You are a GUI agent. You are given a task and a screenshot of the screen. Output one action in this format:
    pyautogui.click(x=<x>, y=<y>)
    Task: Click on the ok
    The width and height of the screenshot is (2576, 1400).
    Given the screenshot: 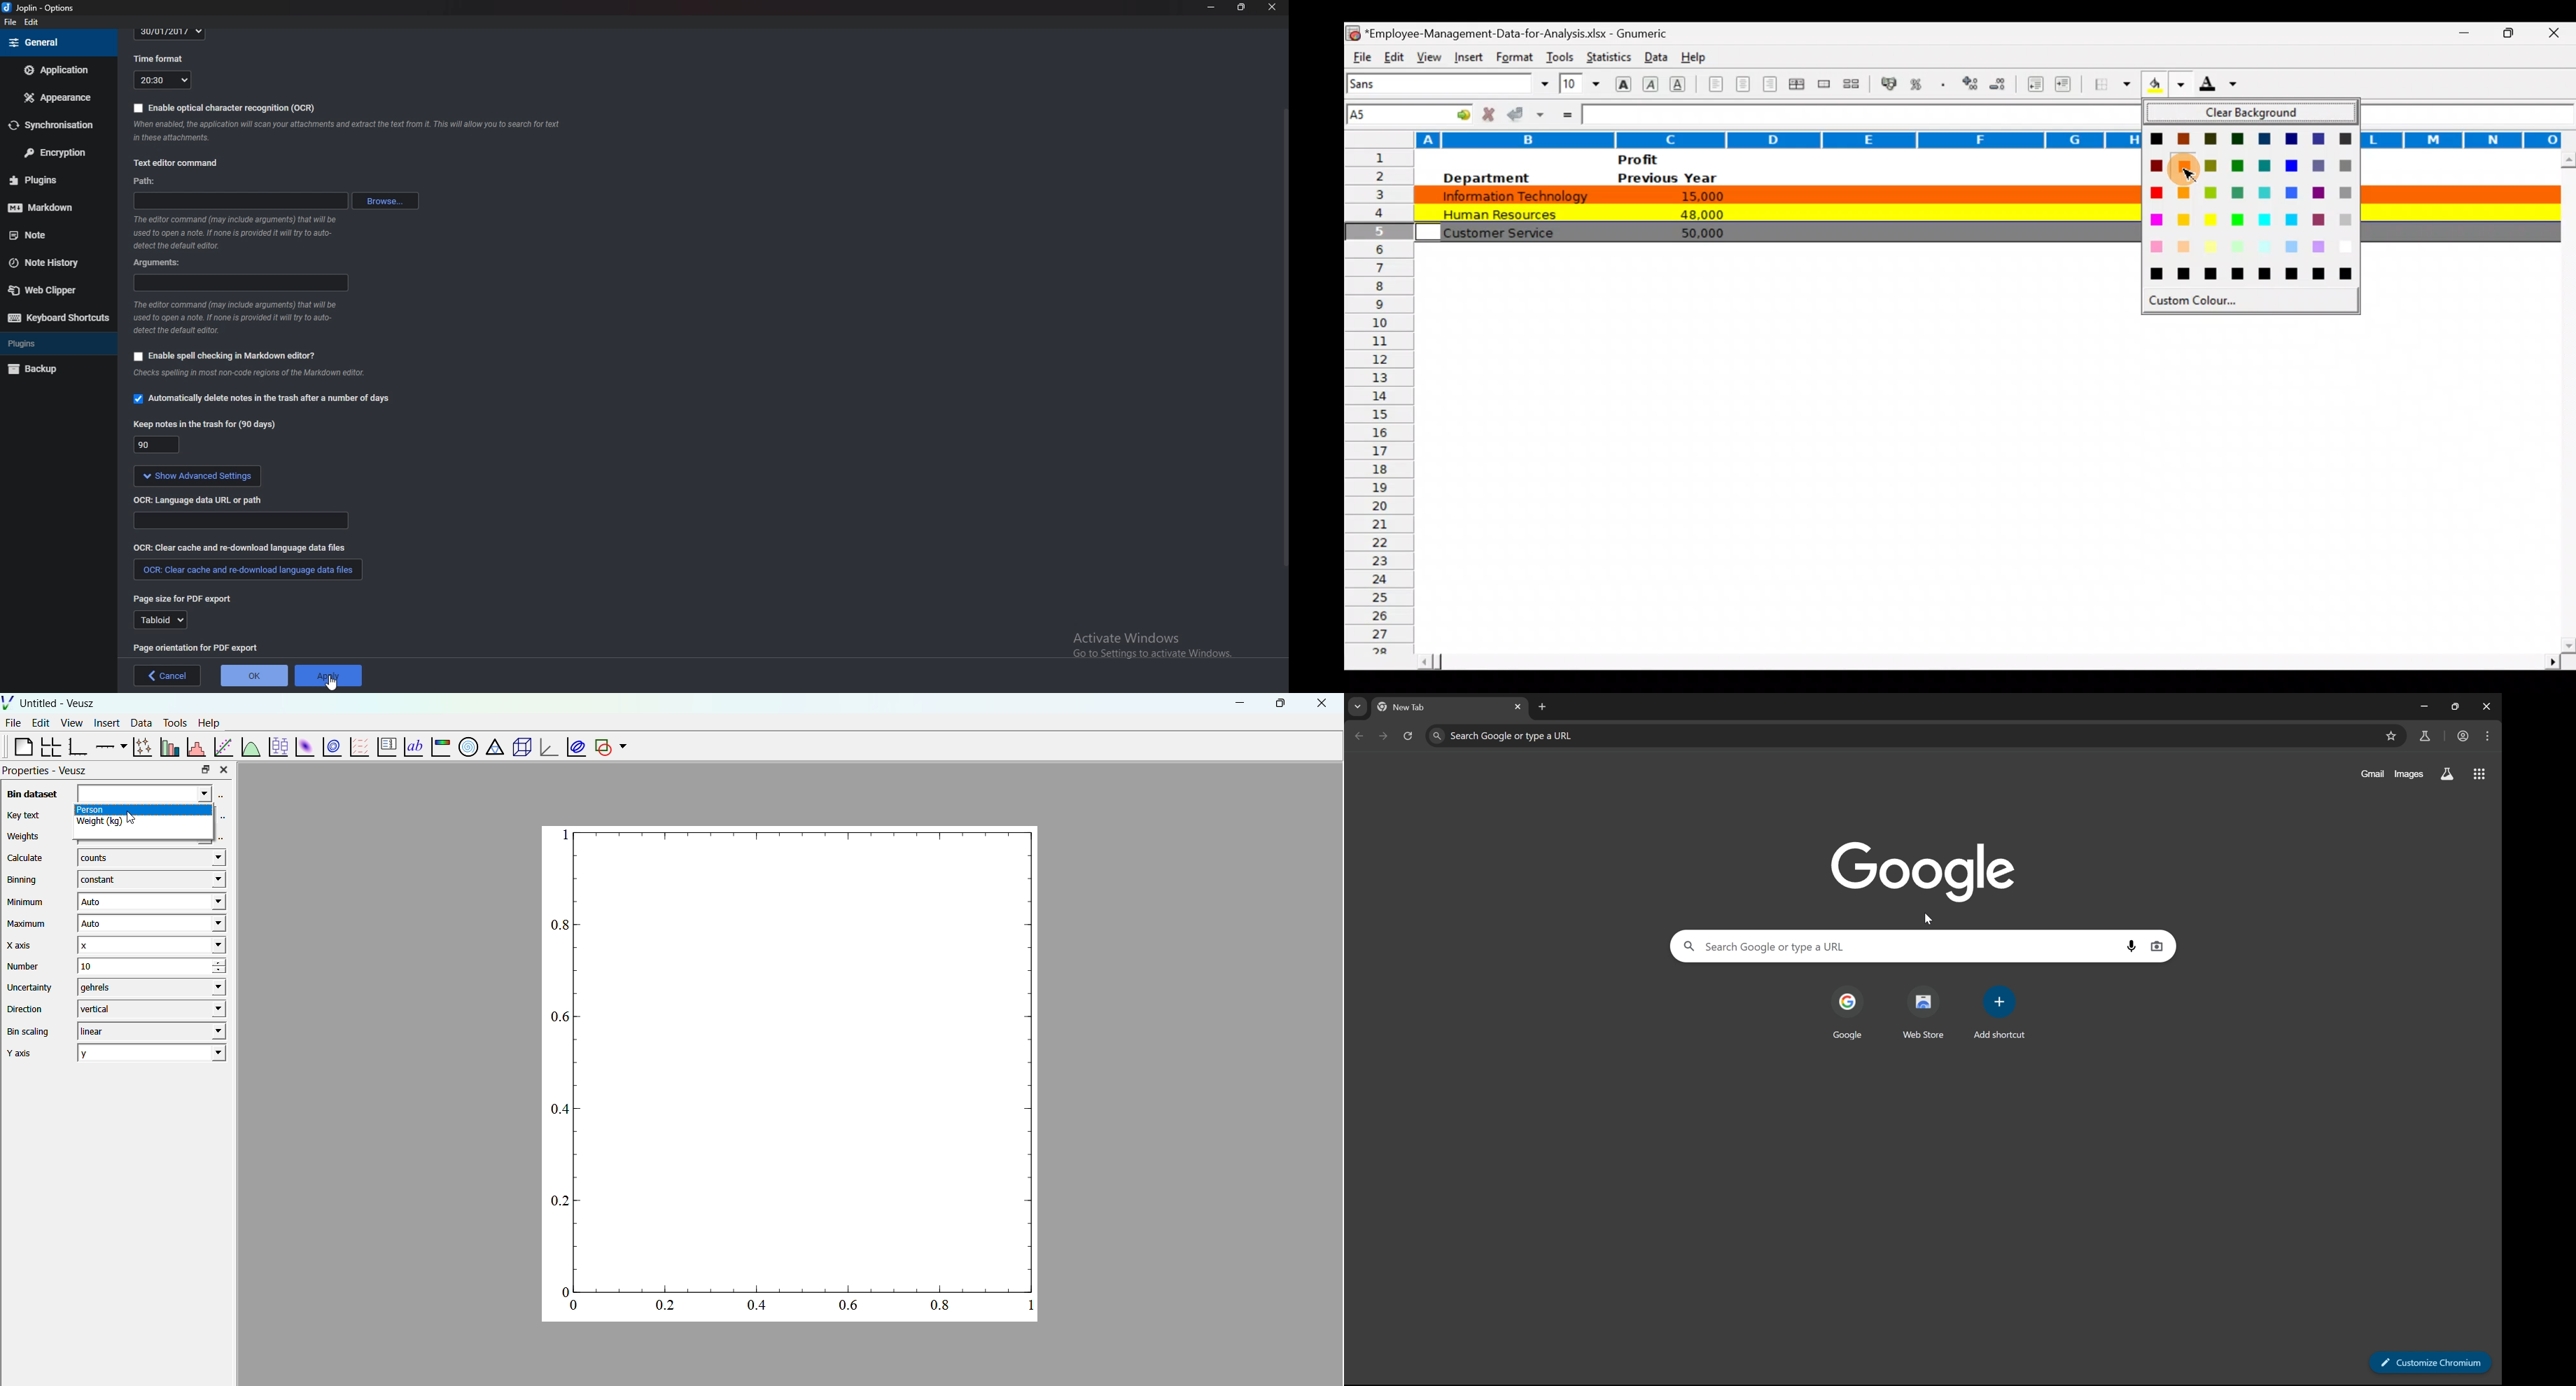 What is the action you would take?
    pyautogui.click(x=256, y=676)
    